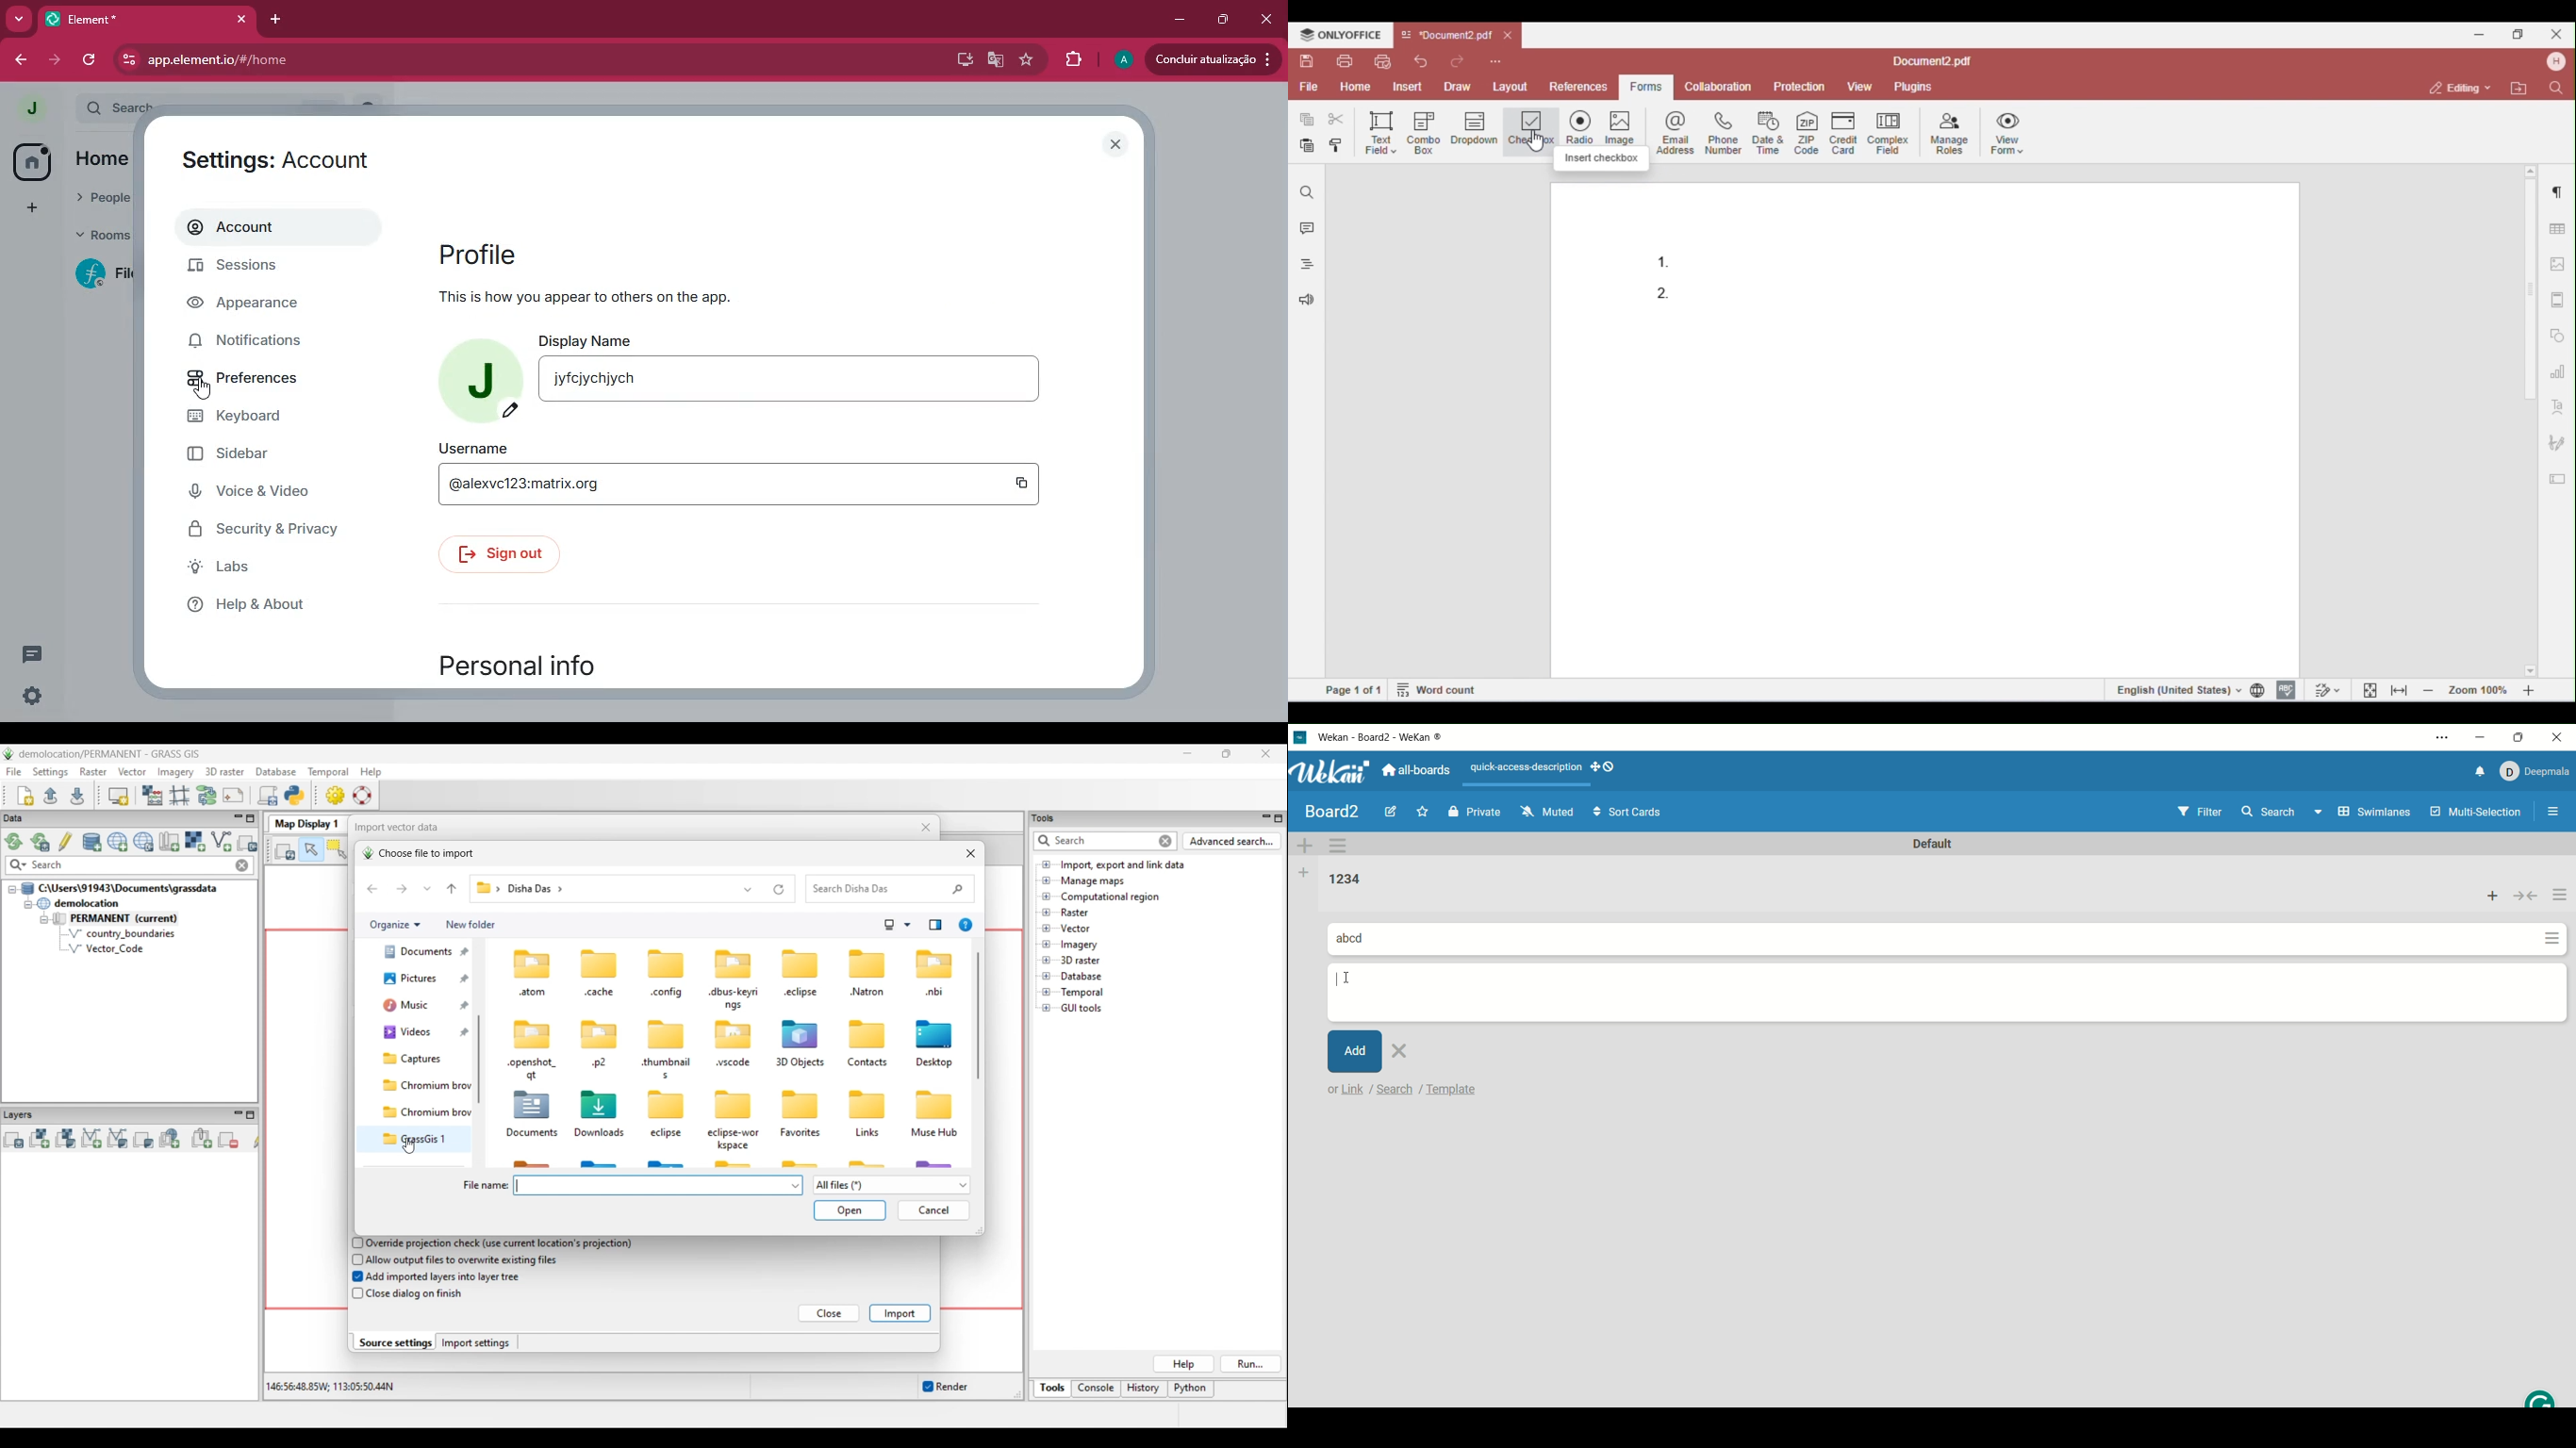 The width and height of the screenshot is (2576, 1456). I want to click on copy, so click(1021, 484).